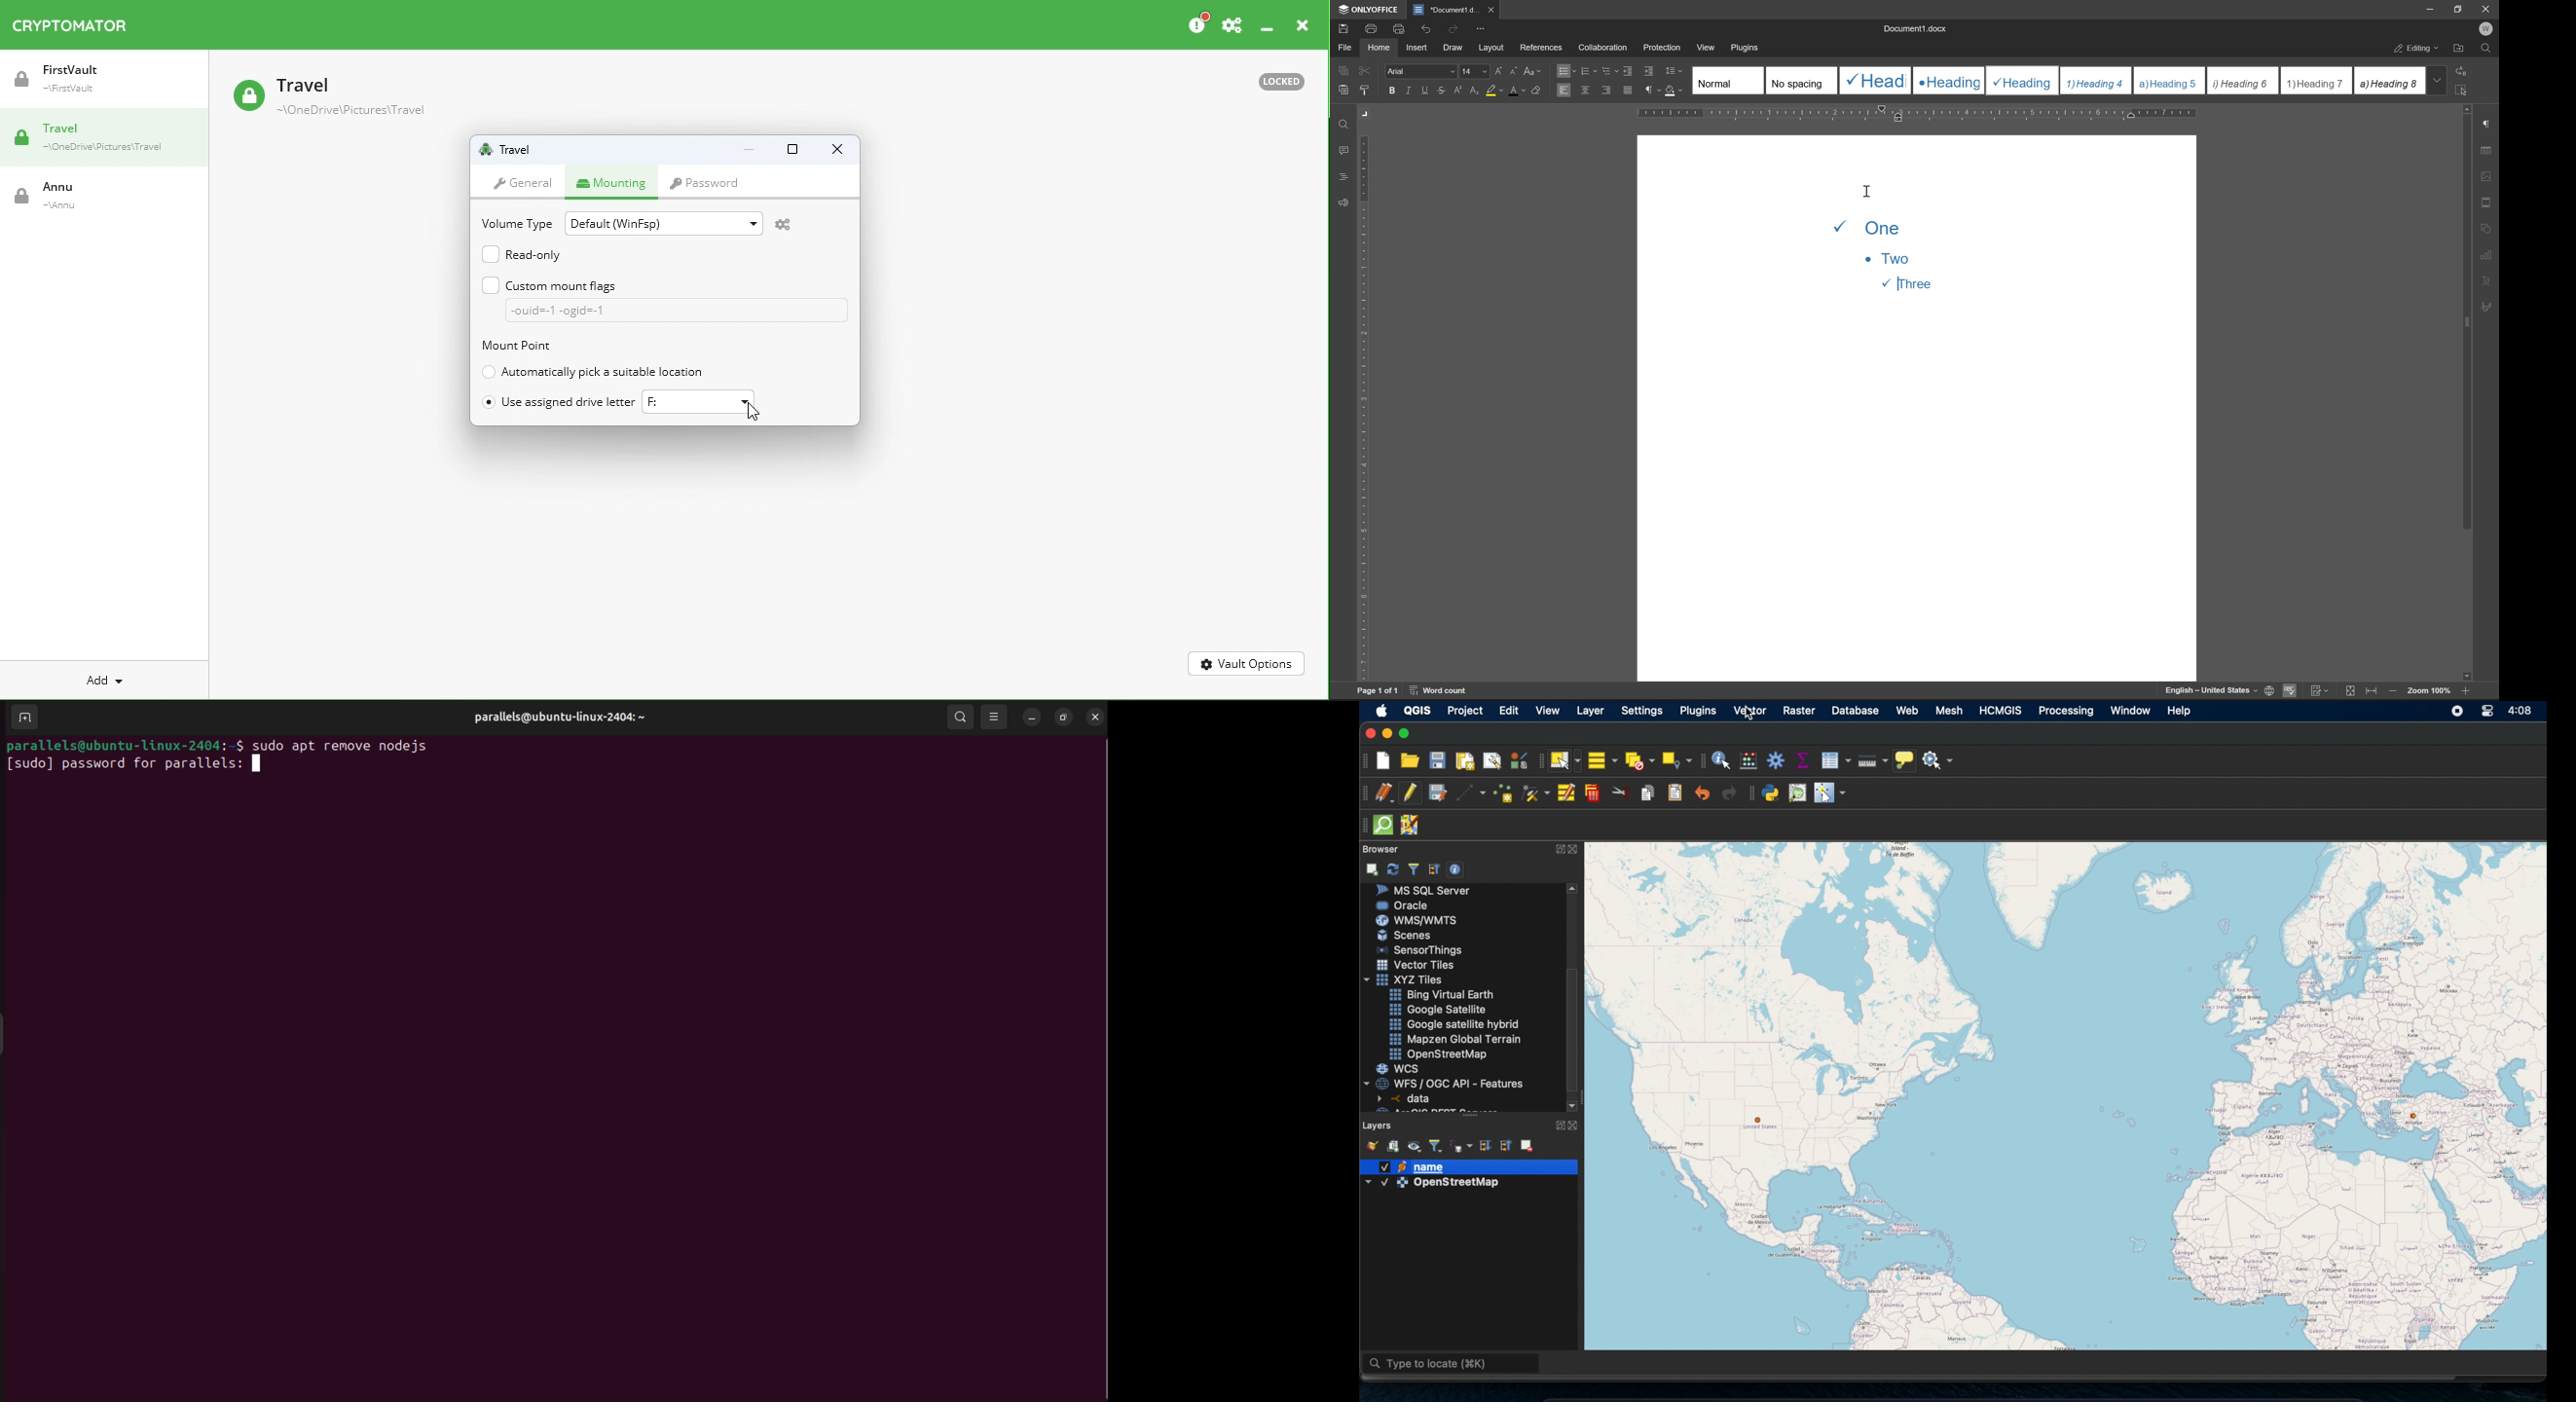 Image resolution: width=2576 pixels, height=1428 pixels. What do you see at coordinates (1370, 10) in the screenshot?
I see `ONLYOFFICE` at bounding box center [1370, 10].